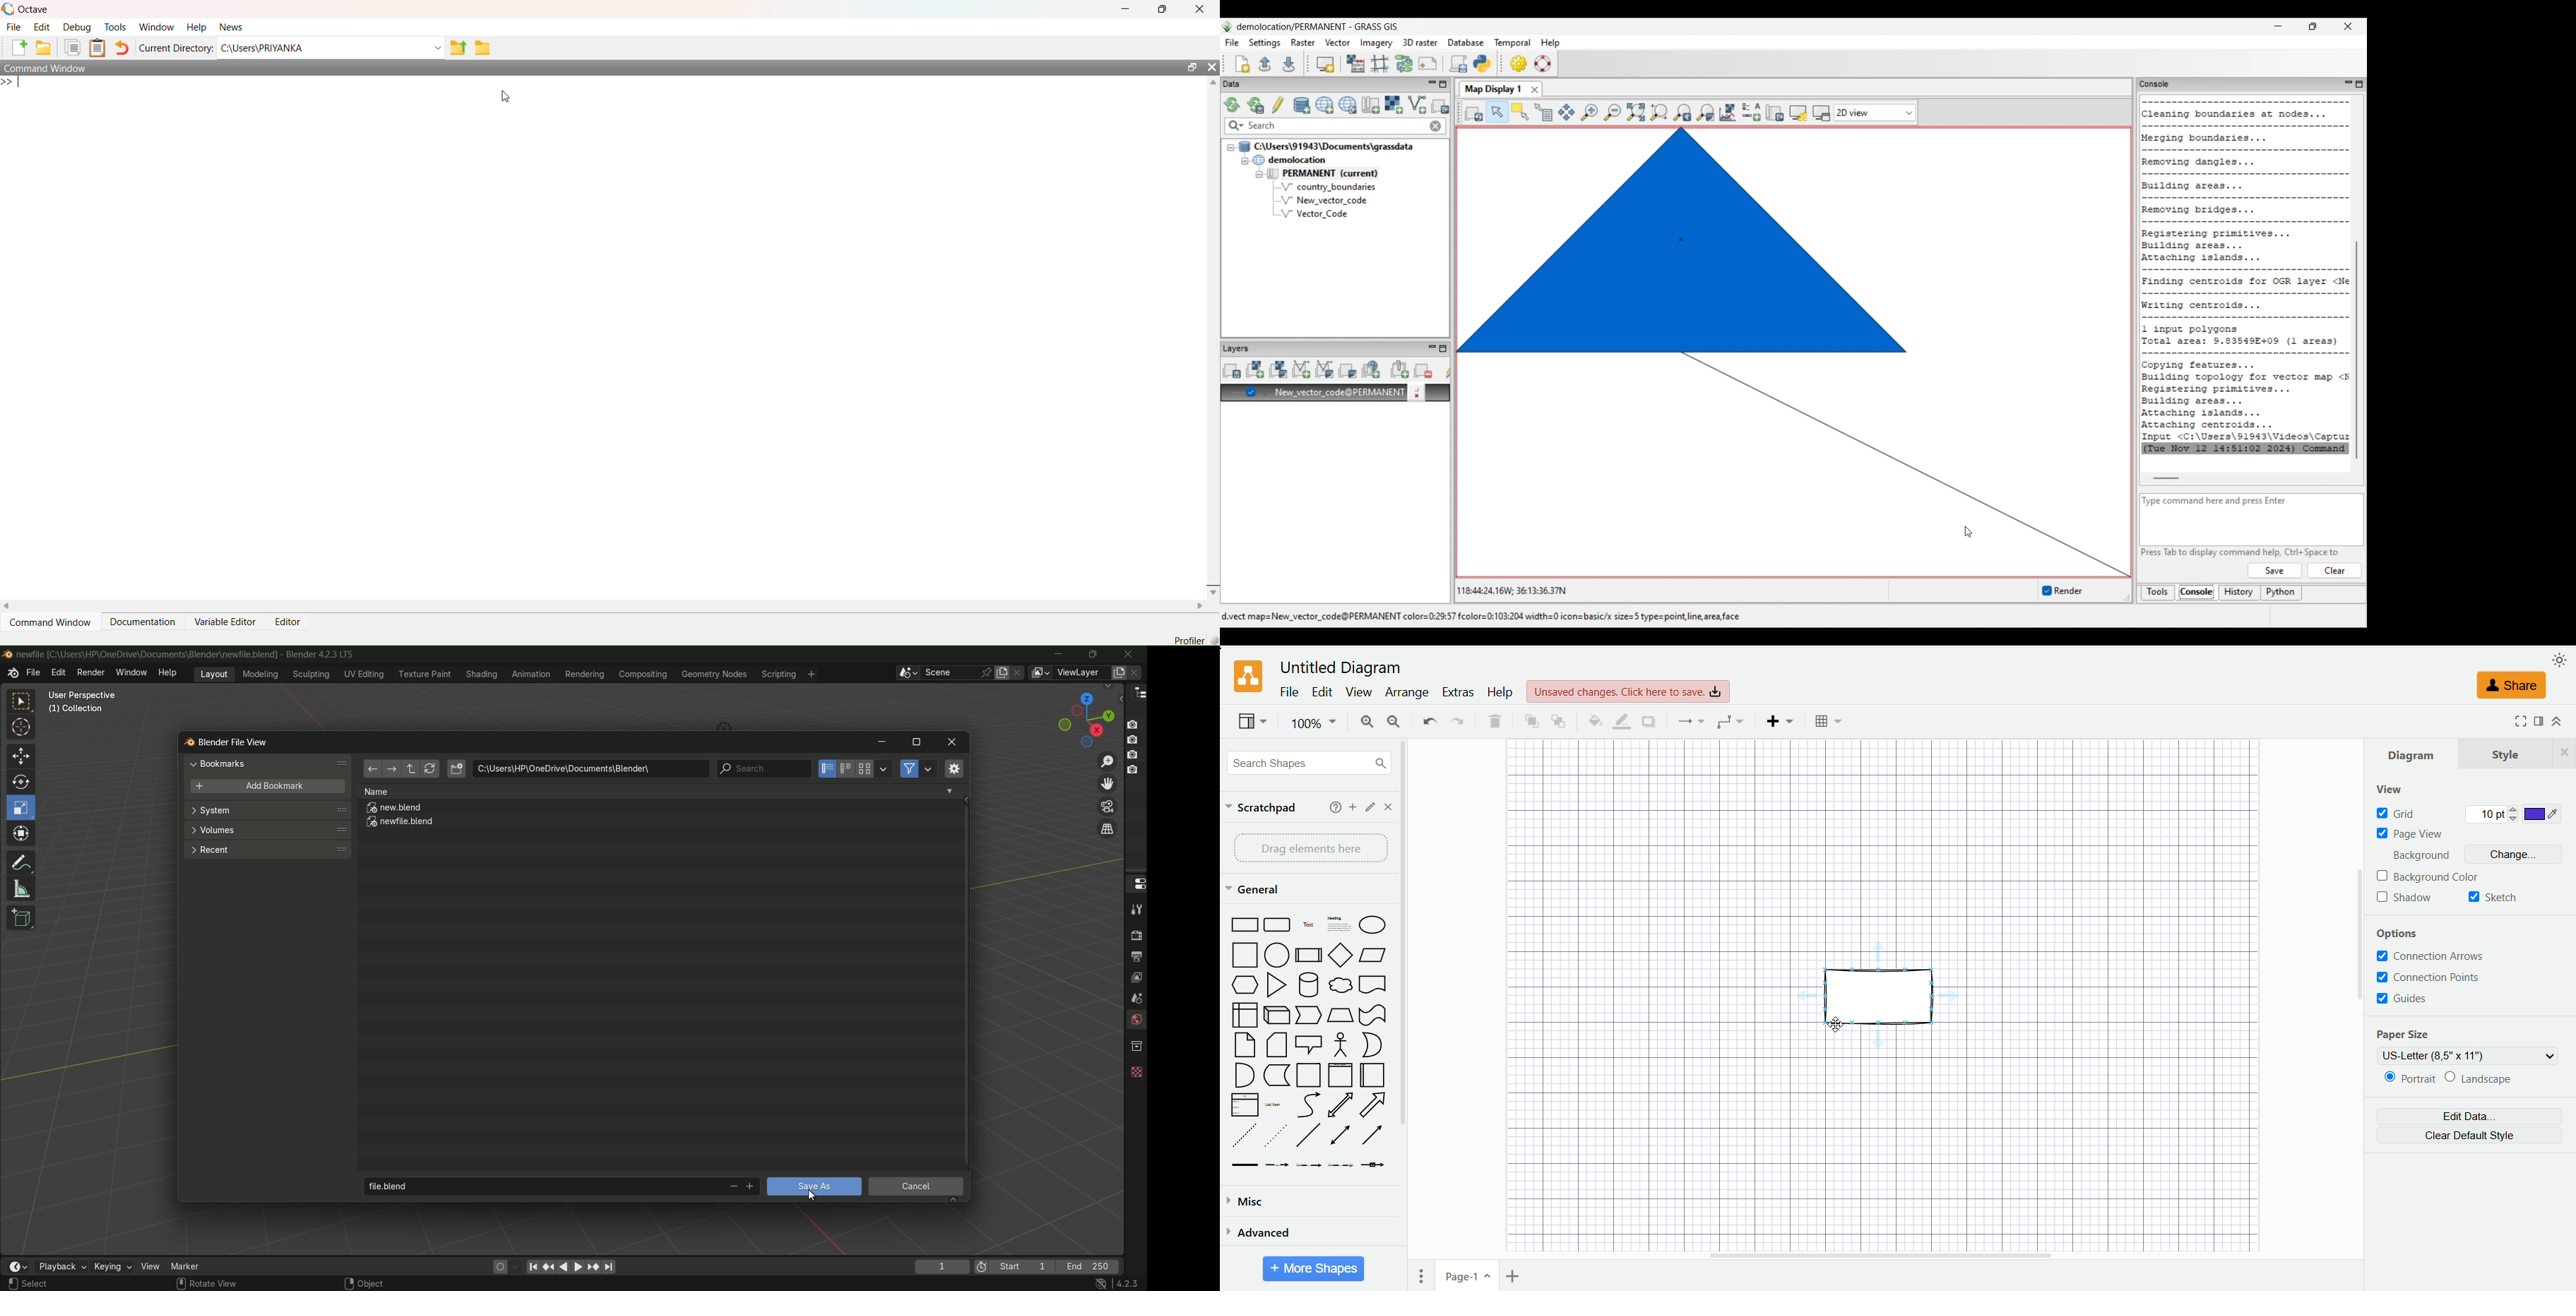 This screenshot has height=1316, width=2576. I want to click on uv editing menu, so click(364, 674).